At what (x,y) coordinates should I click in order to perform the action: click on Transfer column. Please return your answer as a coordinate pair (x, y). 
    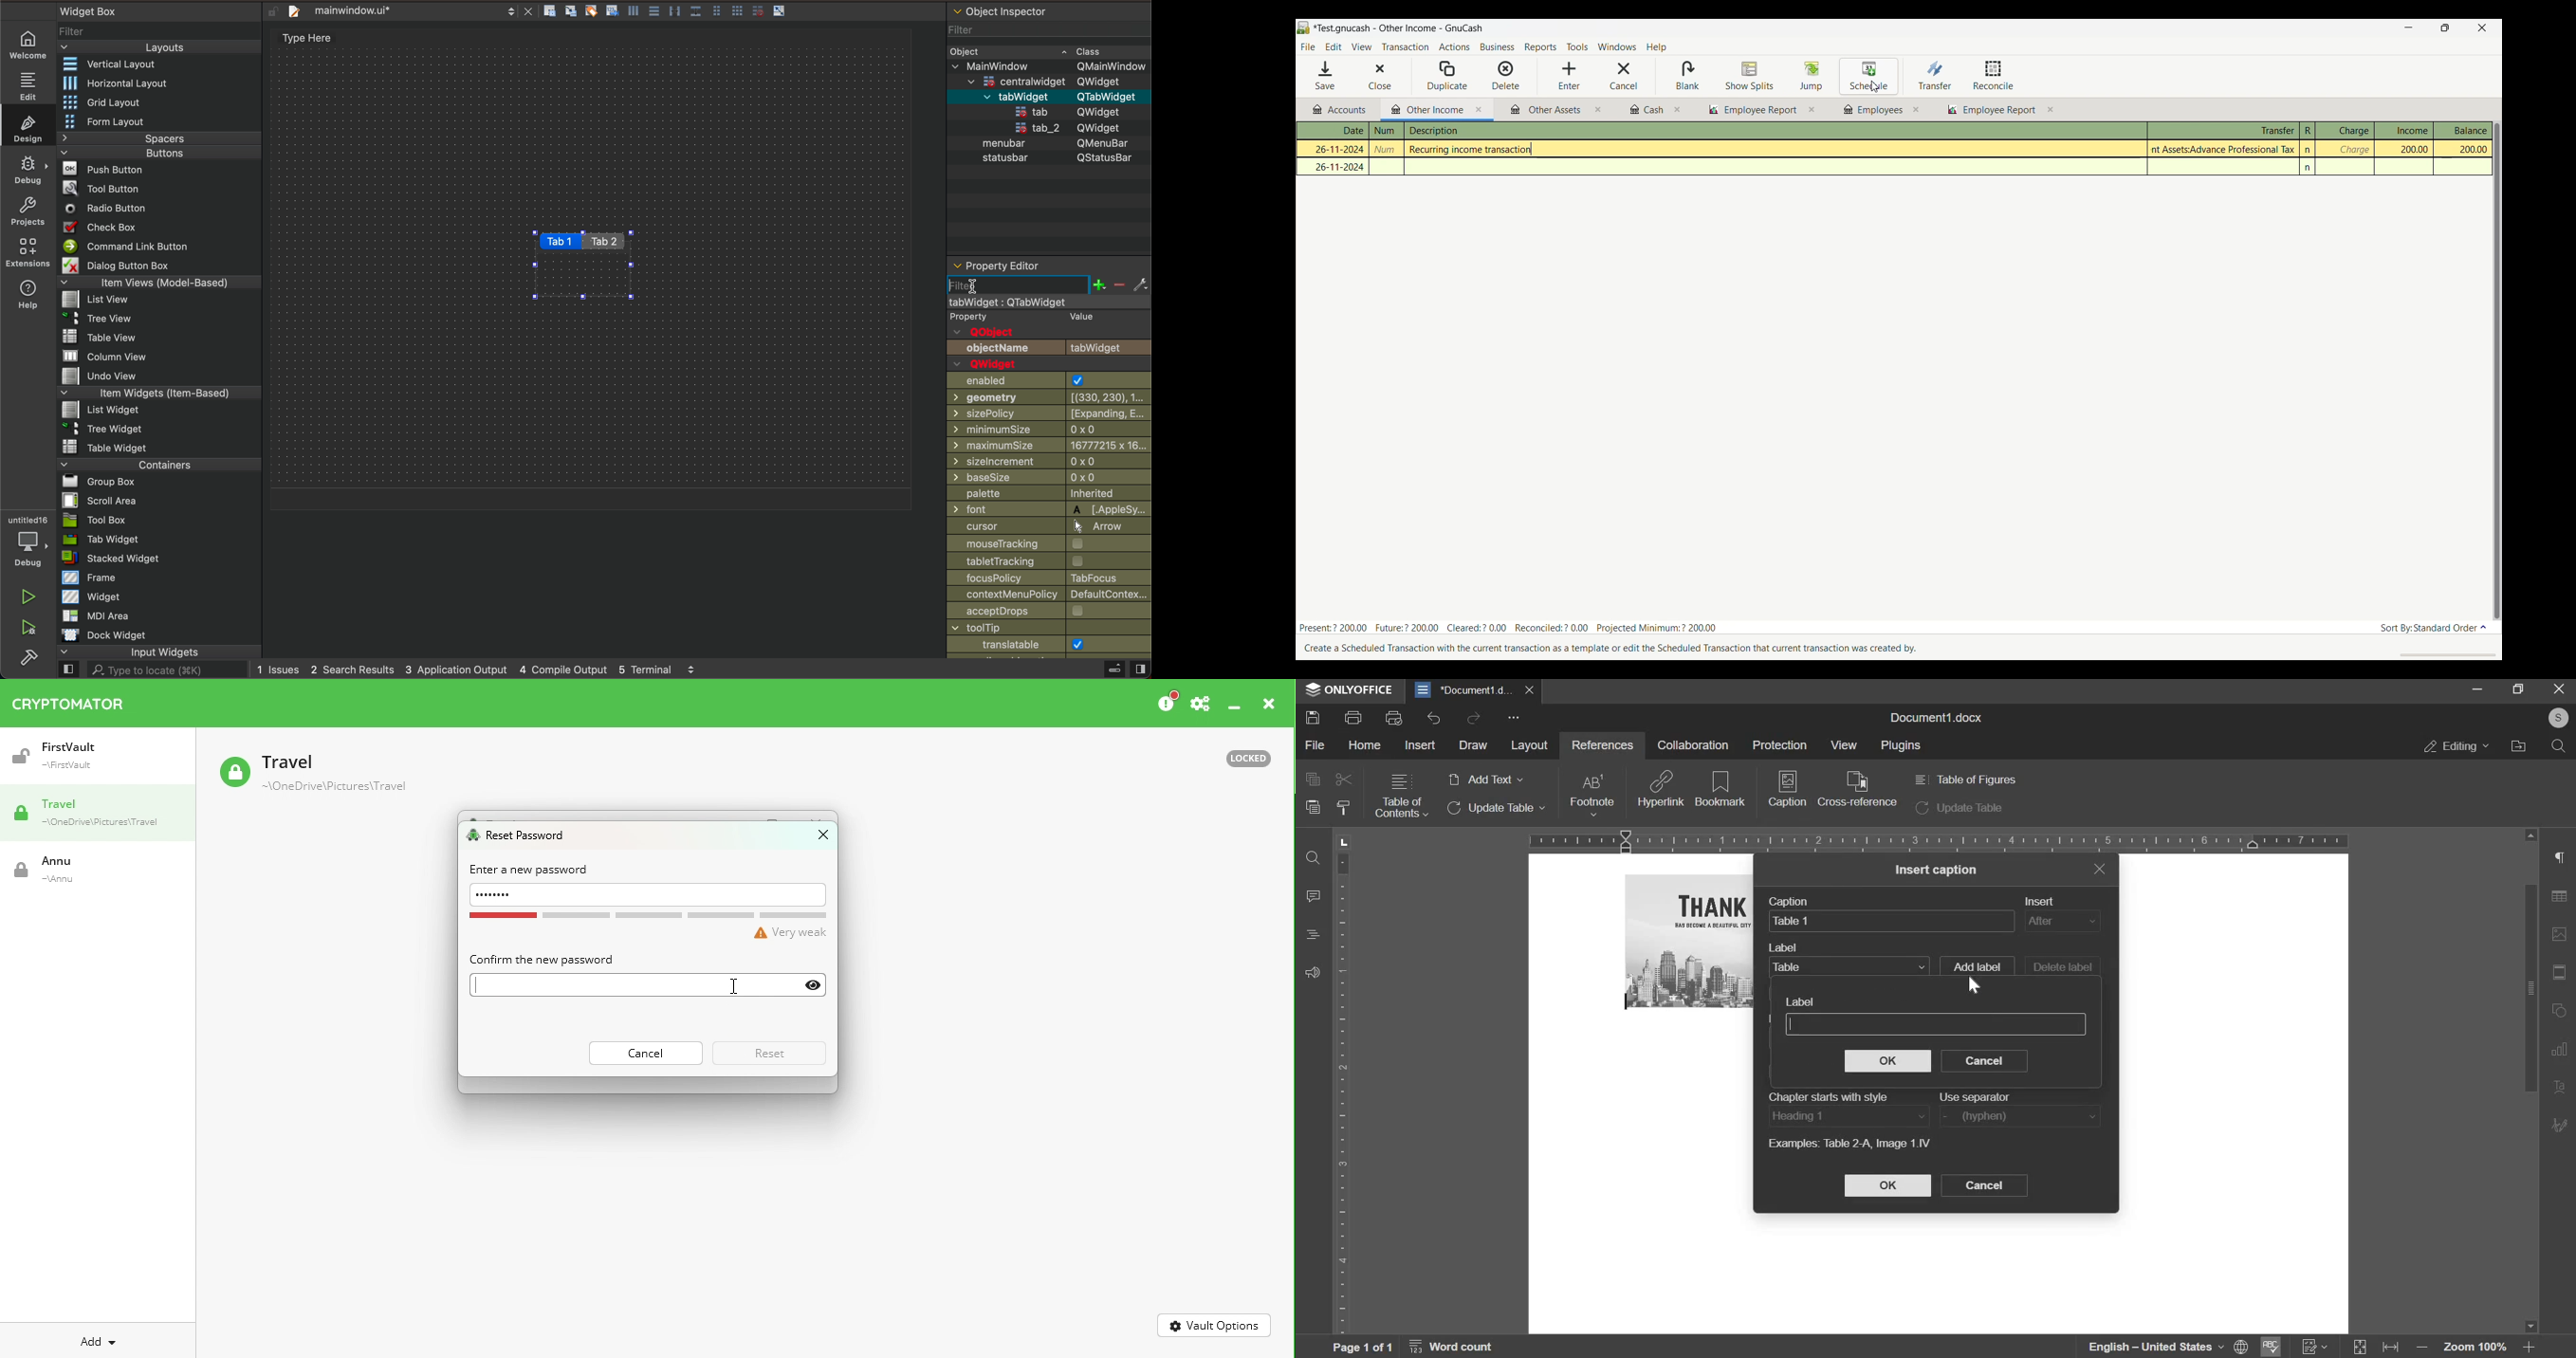
    Looking at the image, I should click on (2223, 129).